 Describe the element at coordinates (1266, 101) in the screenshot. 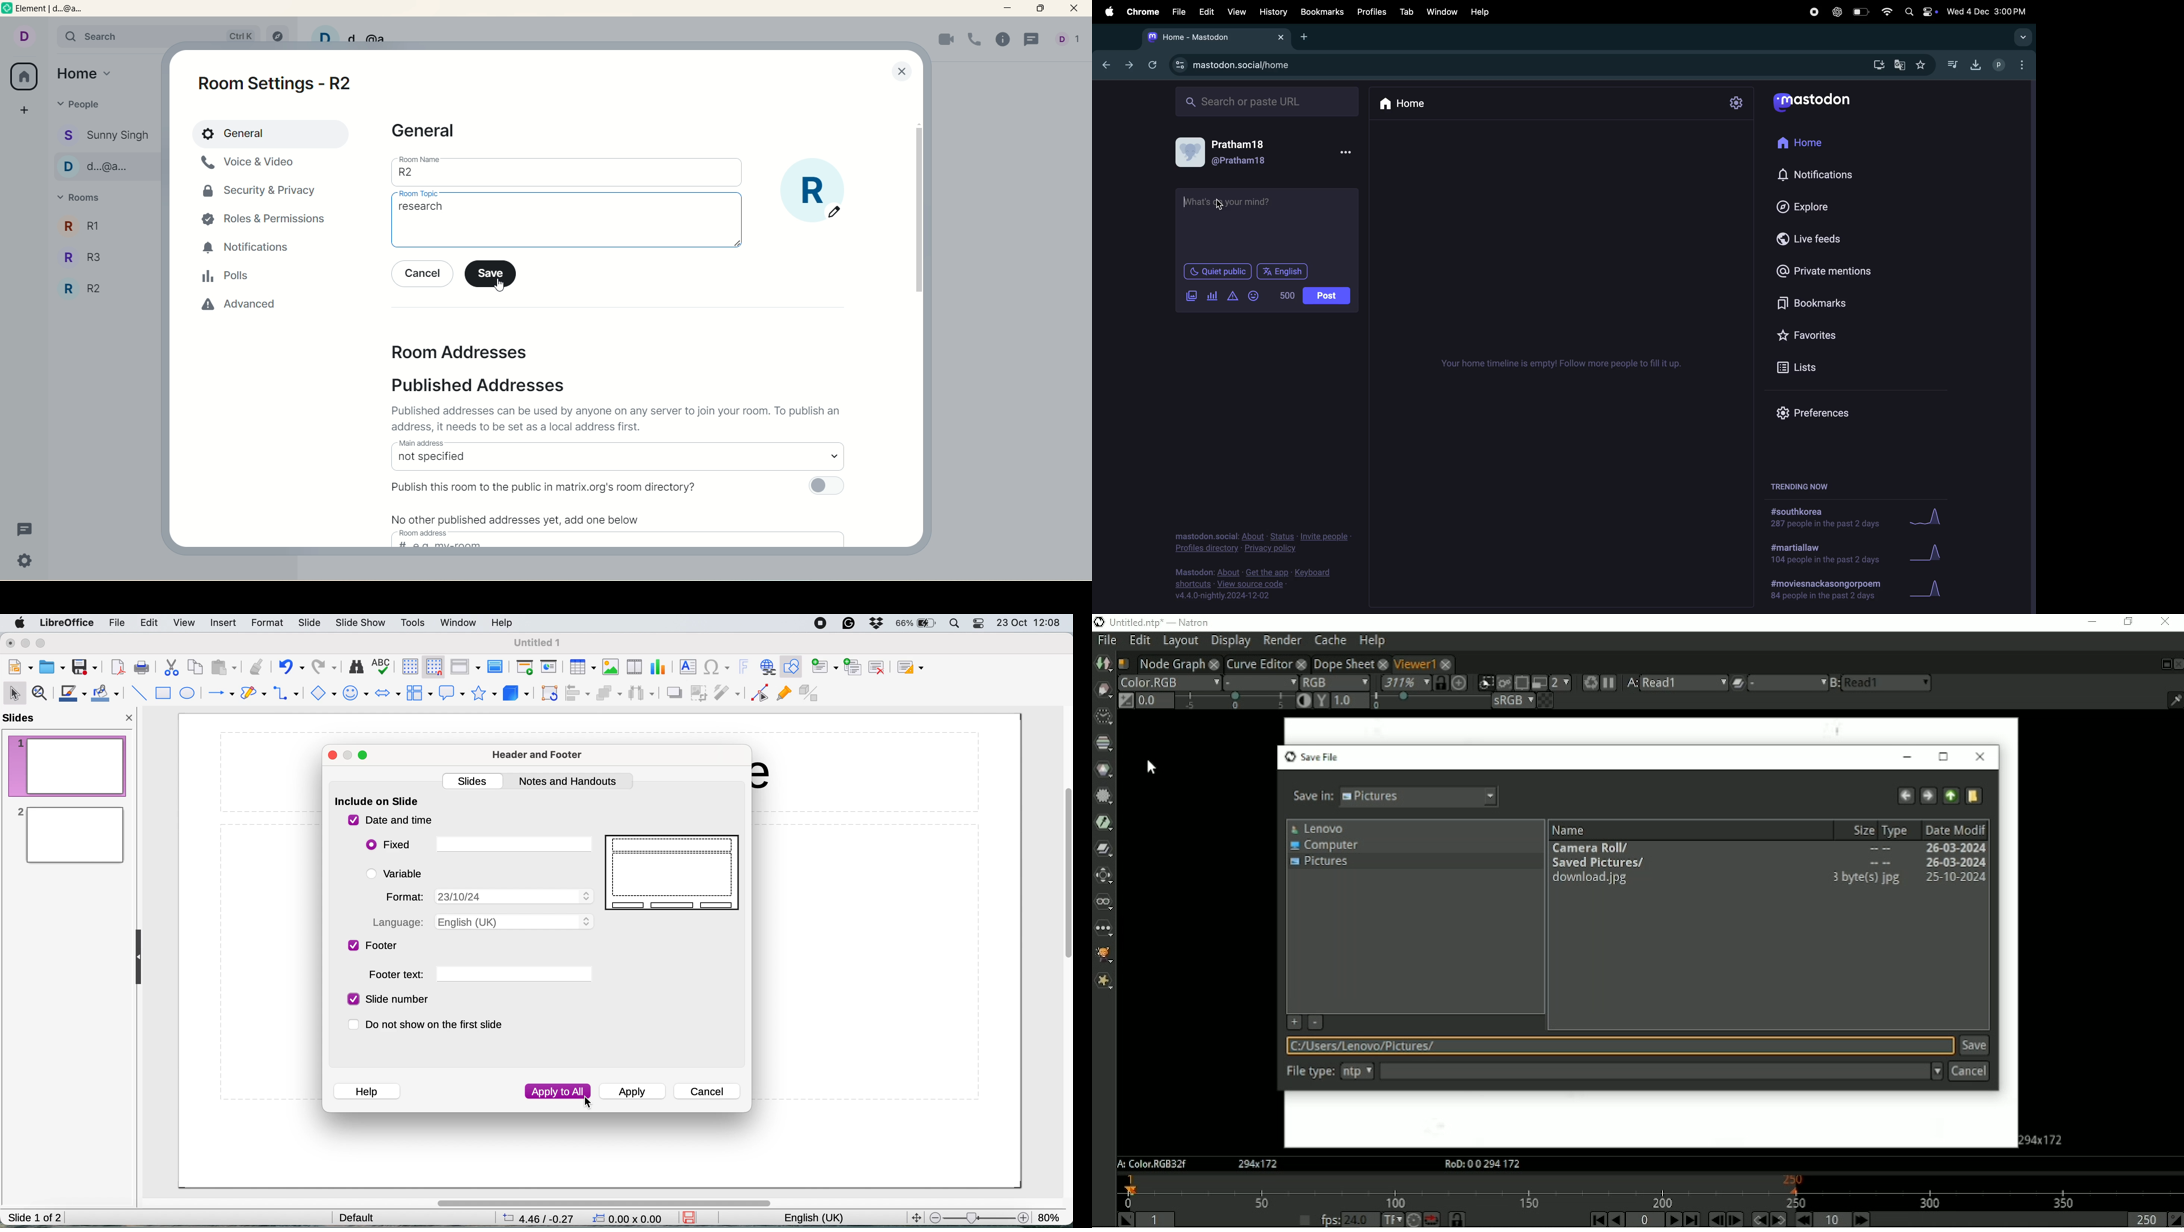

I see `search bar` at that location.